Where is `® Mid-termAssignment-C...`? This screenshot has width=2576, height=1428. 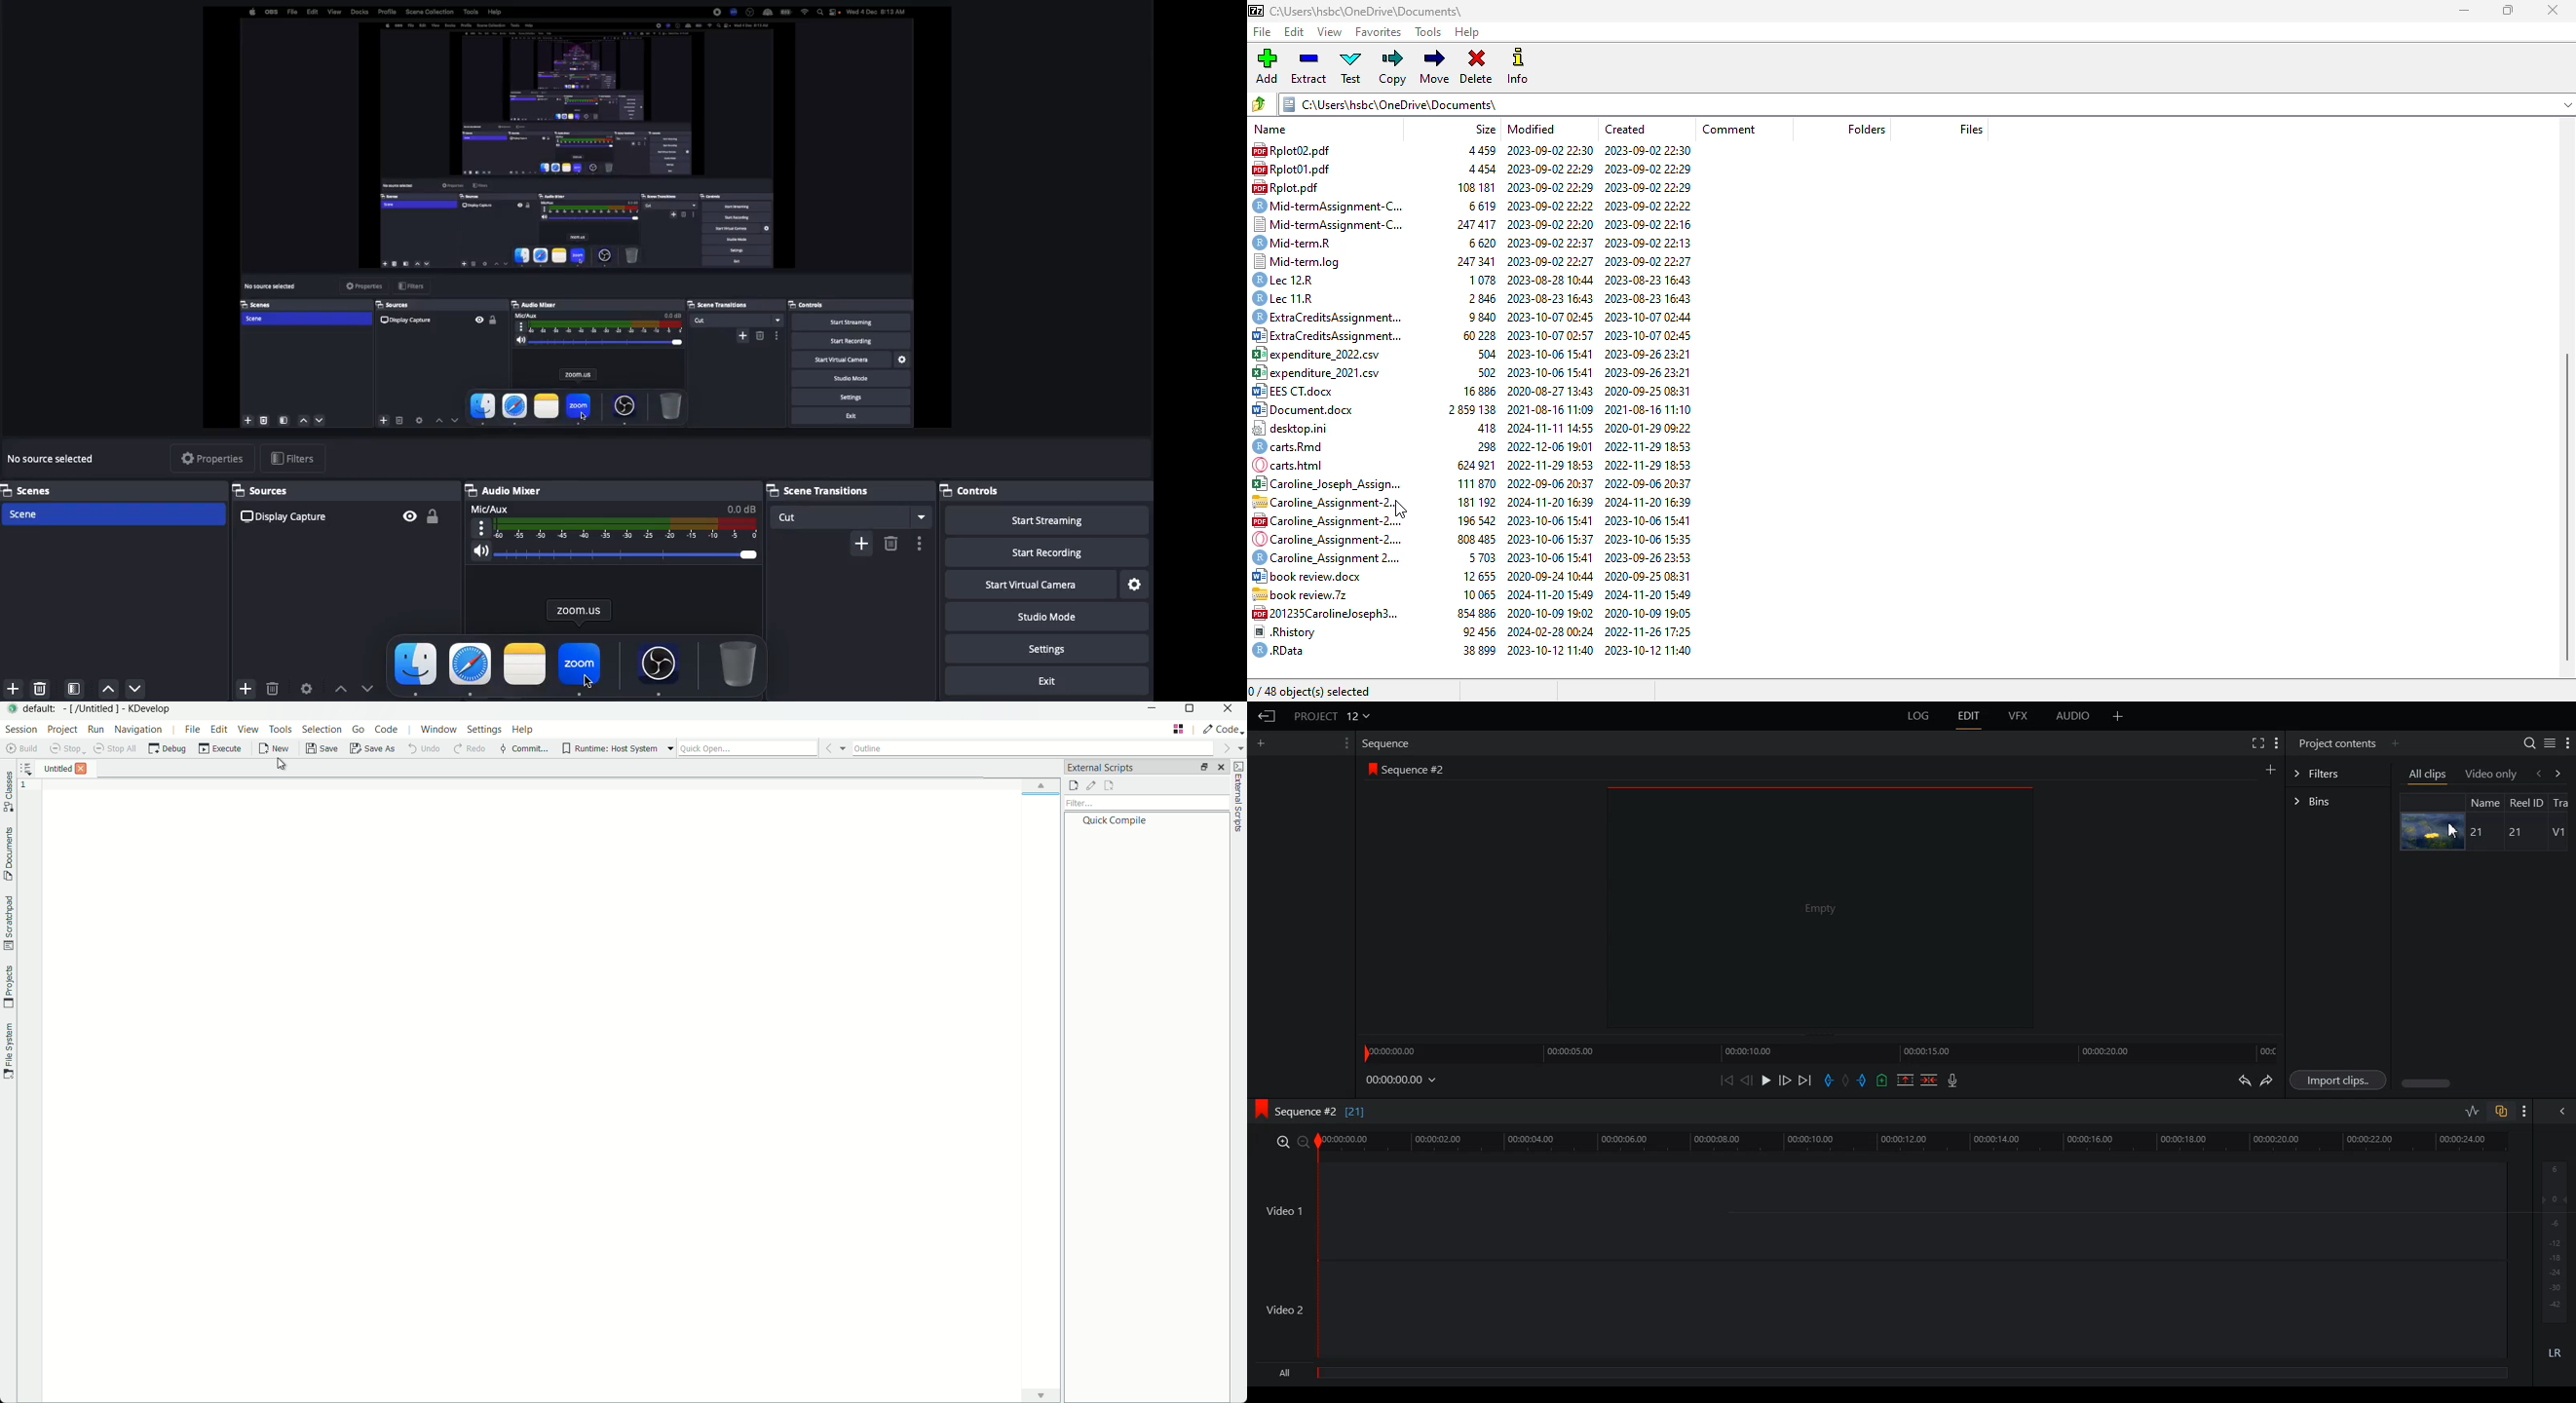 ® Mid-termAssignment-C... is located at coordinates (1335, 205).